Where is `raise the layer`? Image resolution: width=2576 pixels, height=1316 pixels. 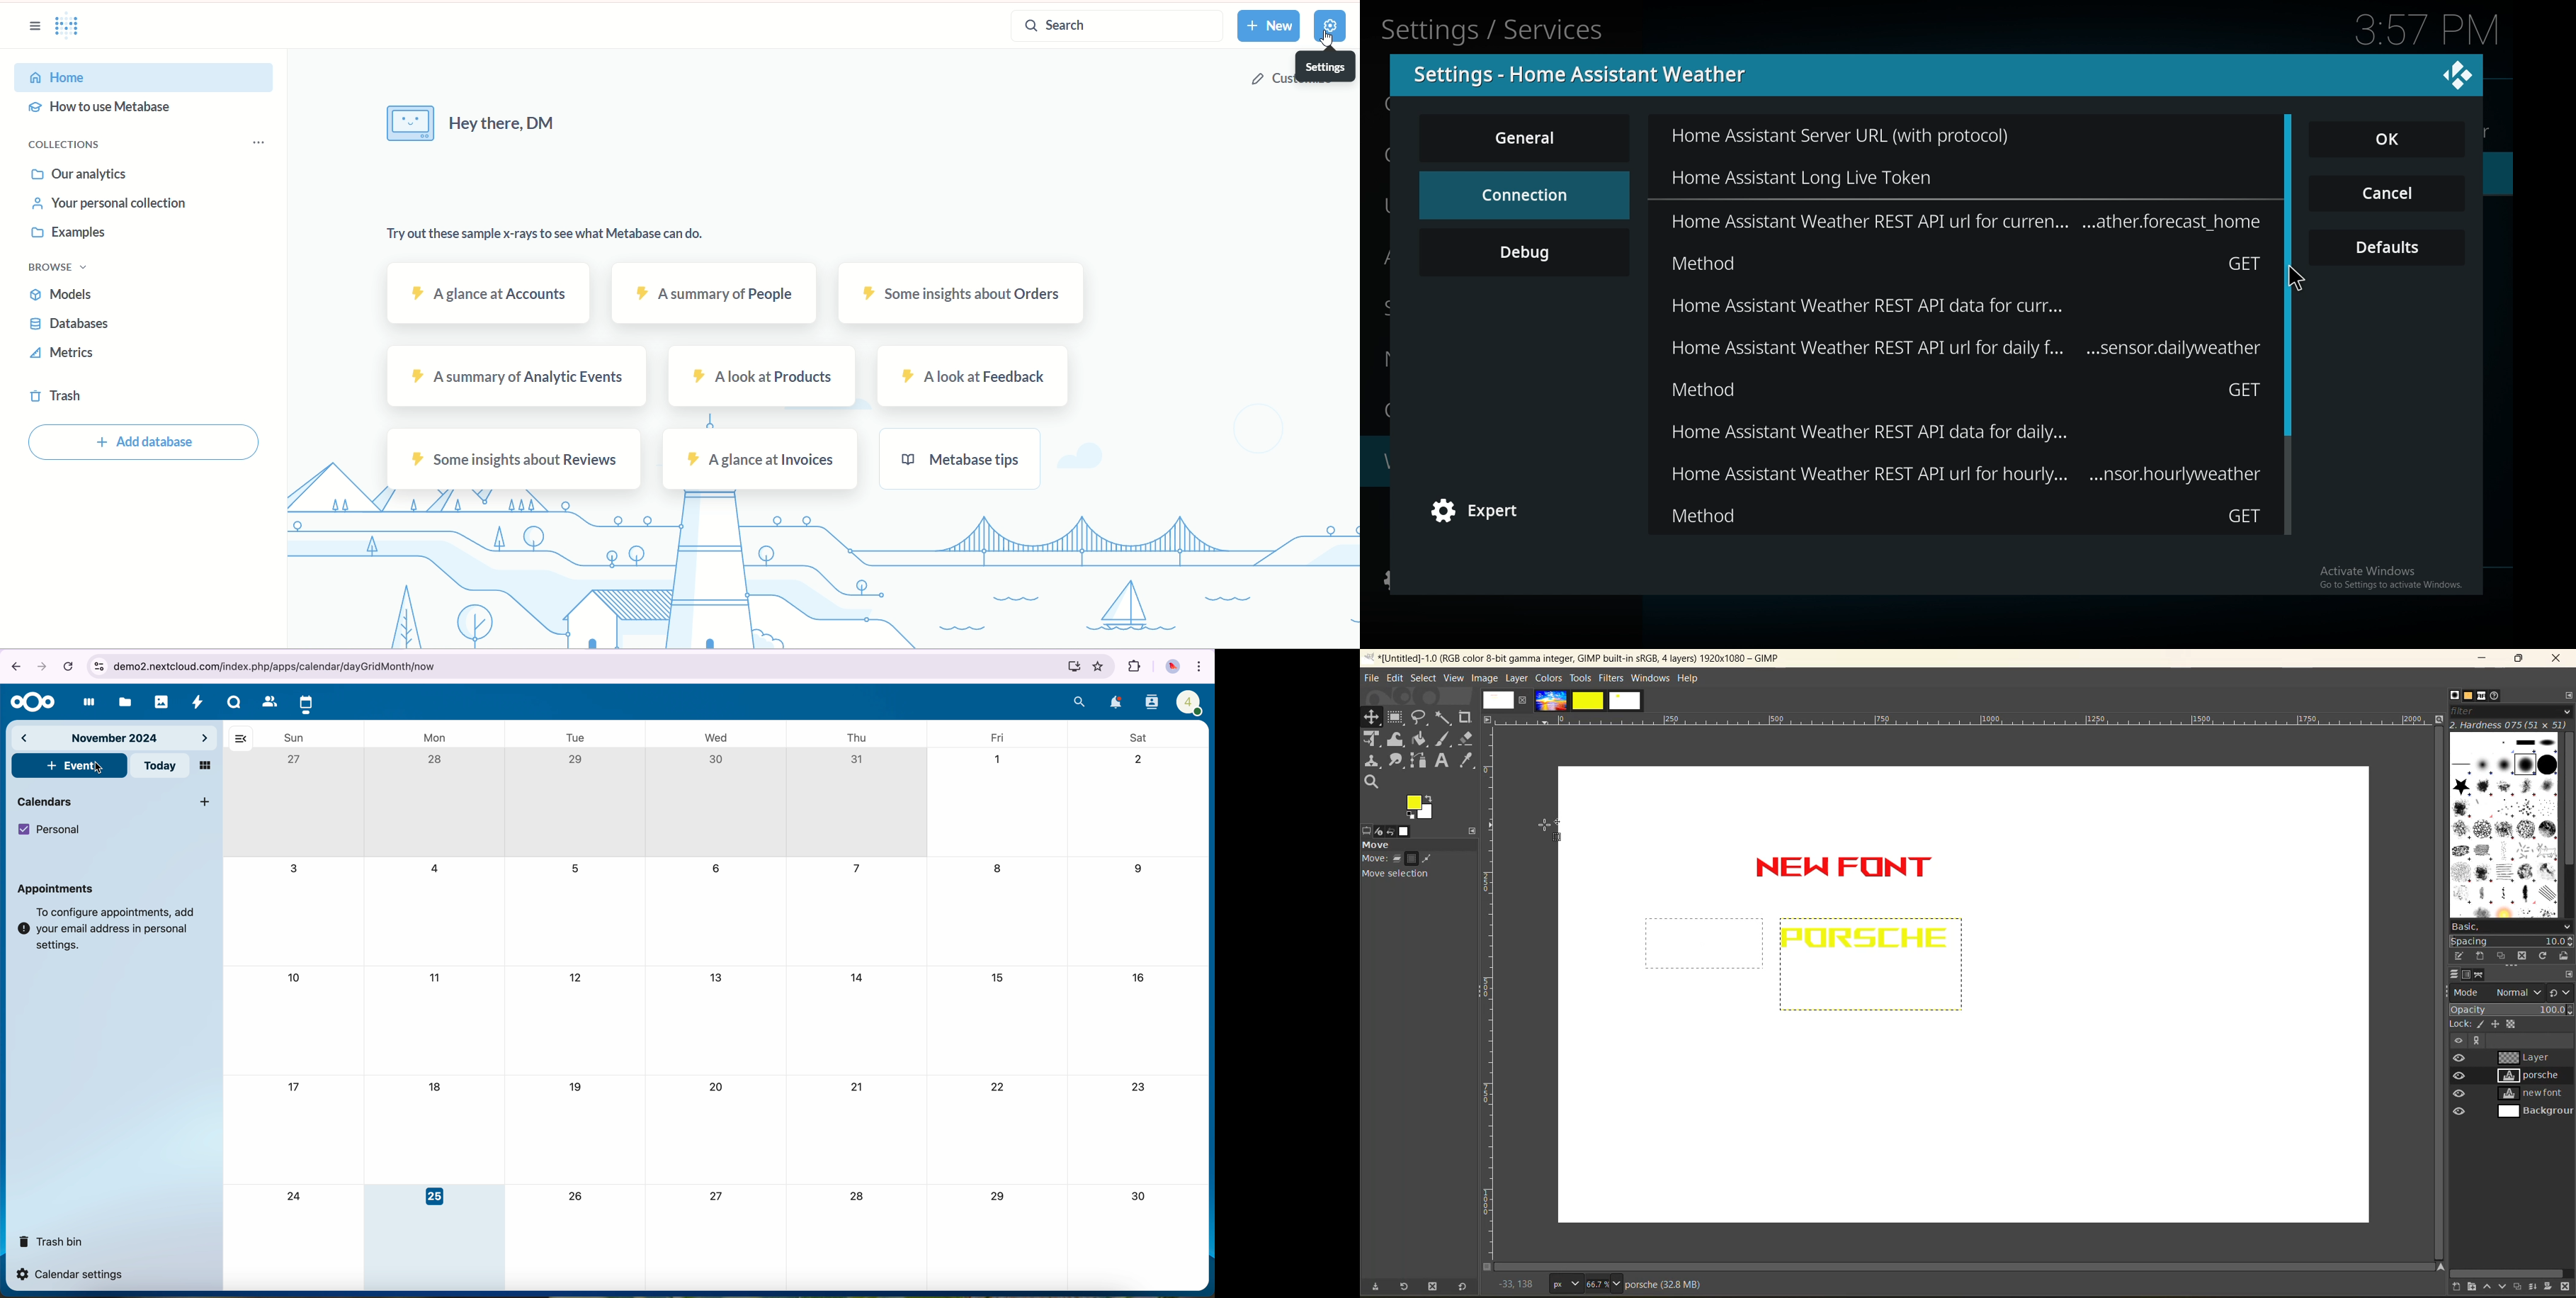
raise the layer is located at coordinates (2485, 1287).